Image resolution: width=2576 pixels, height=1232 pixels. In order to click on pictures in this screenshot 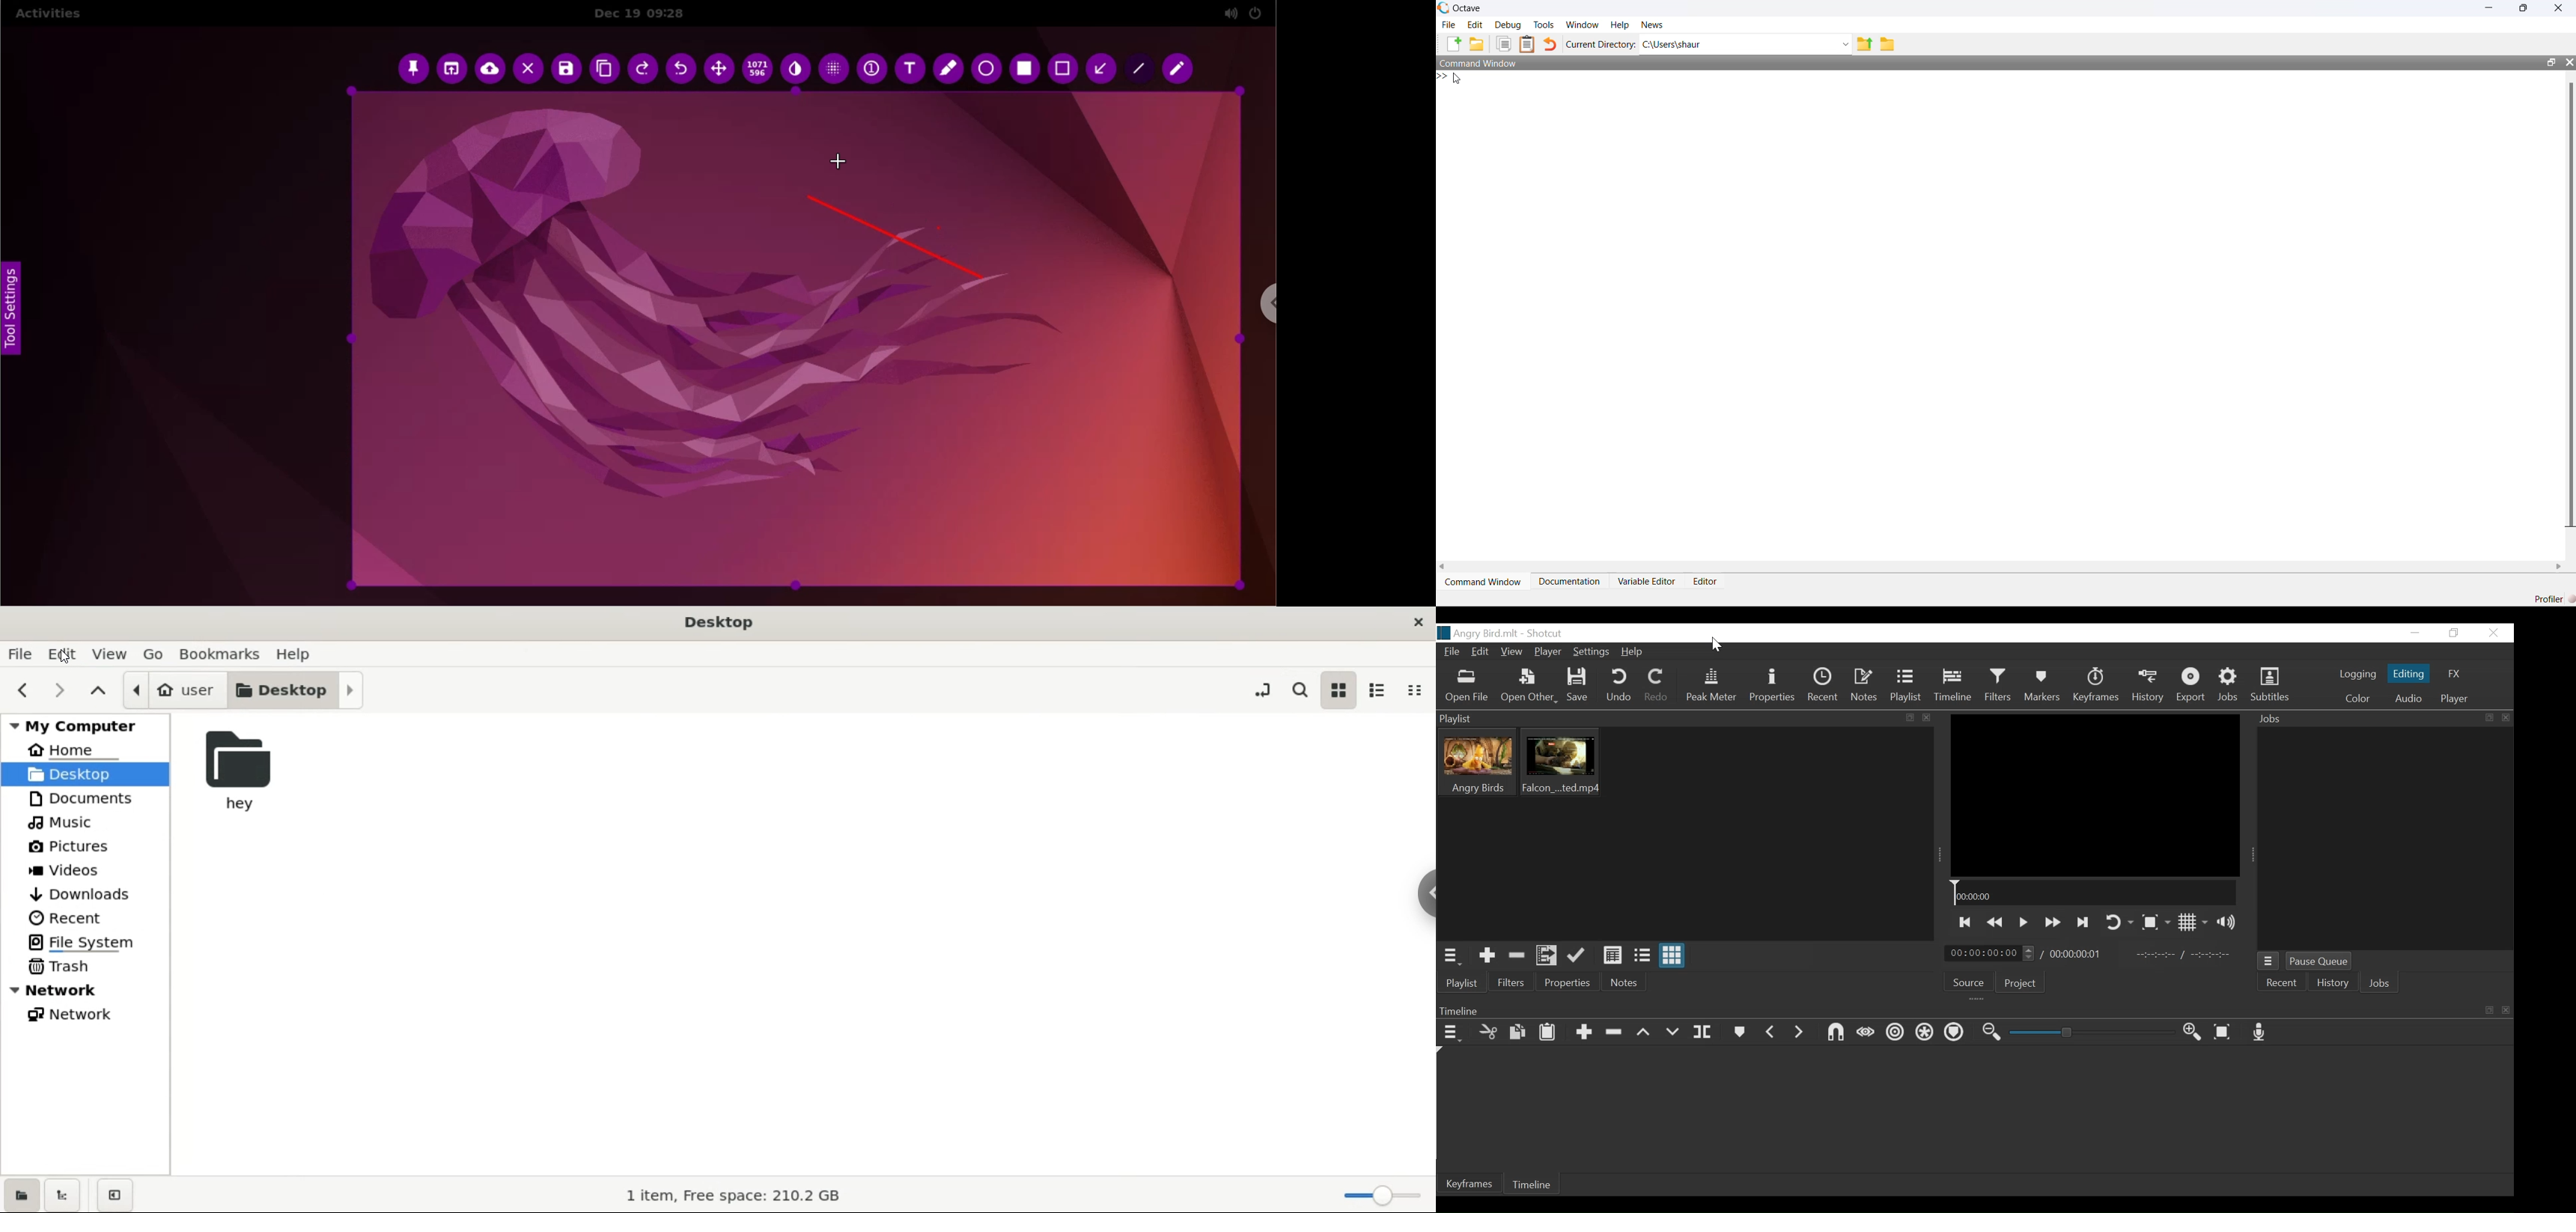, I will do `click(70, 847)`.